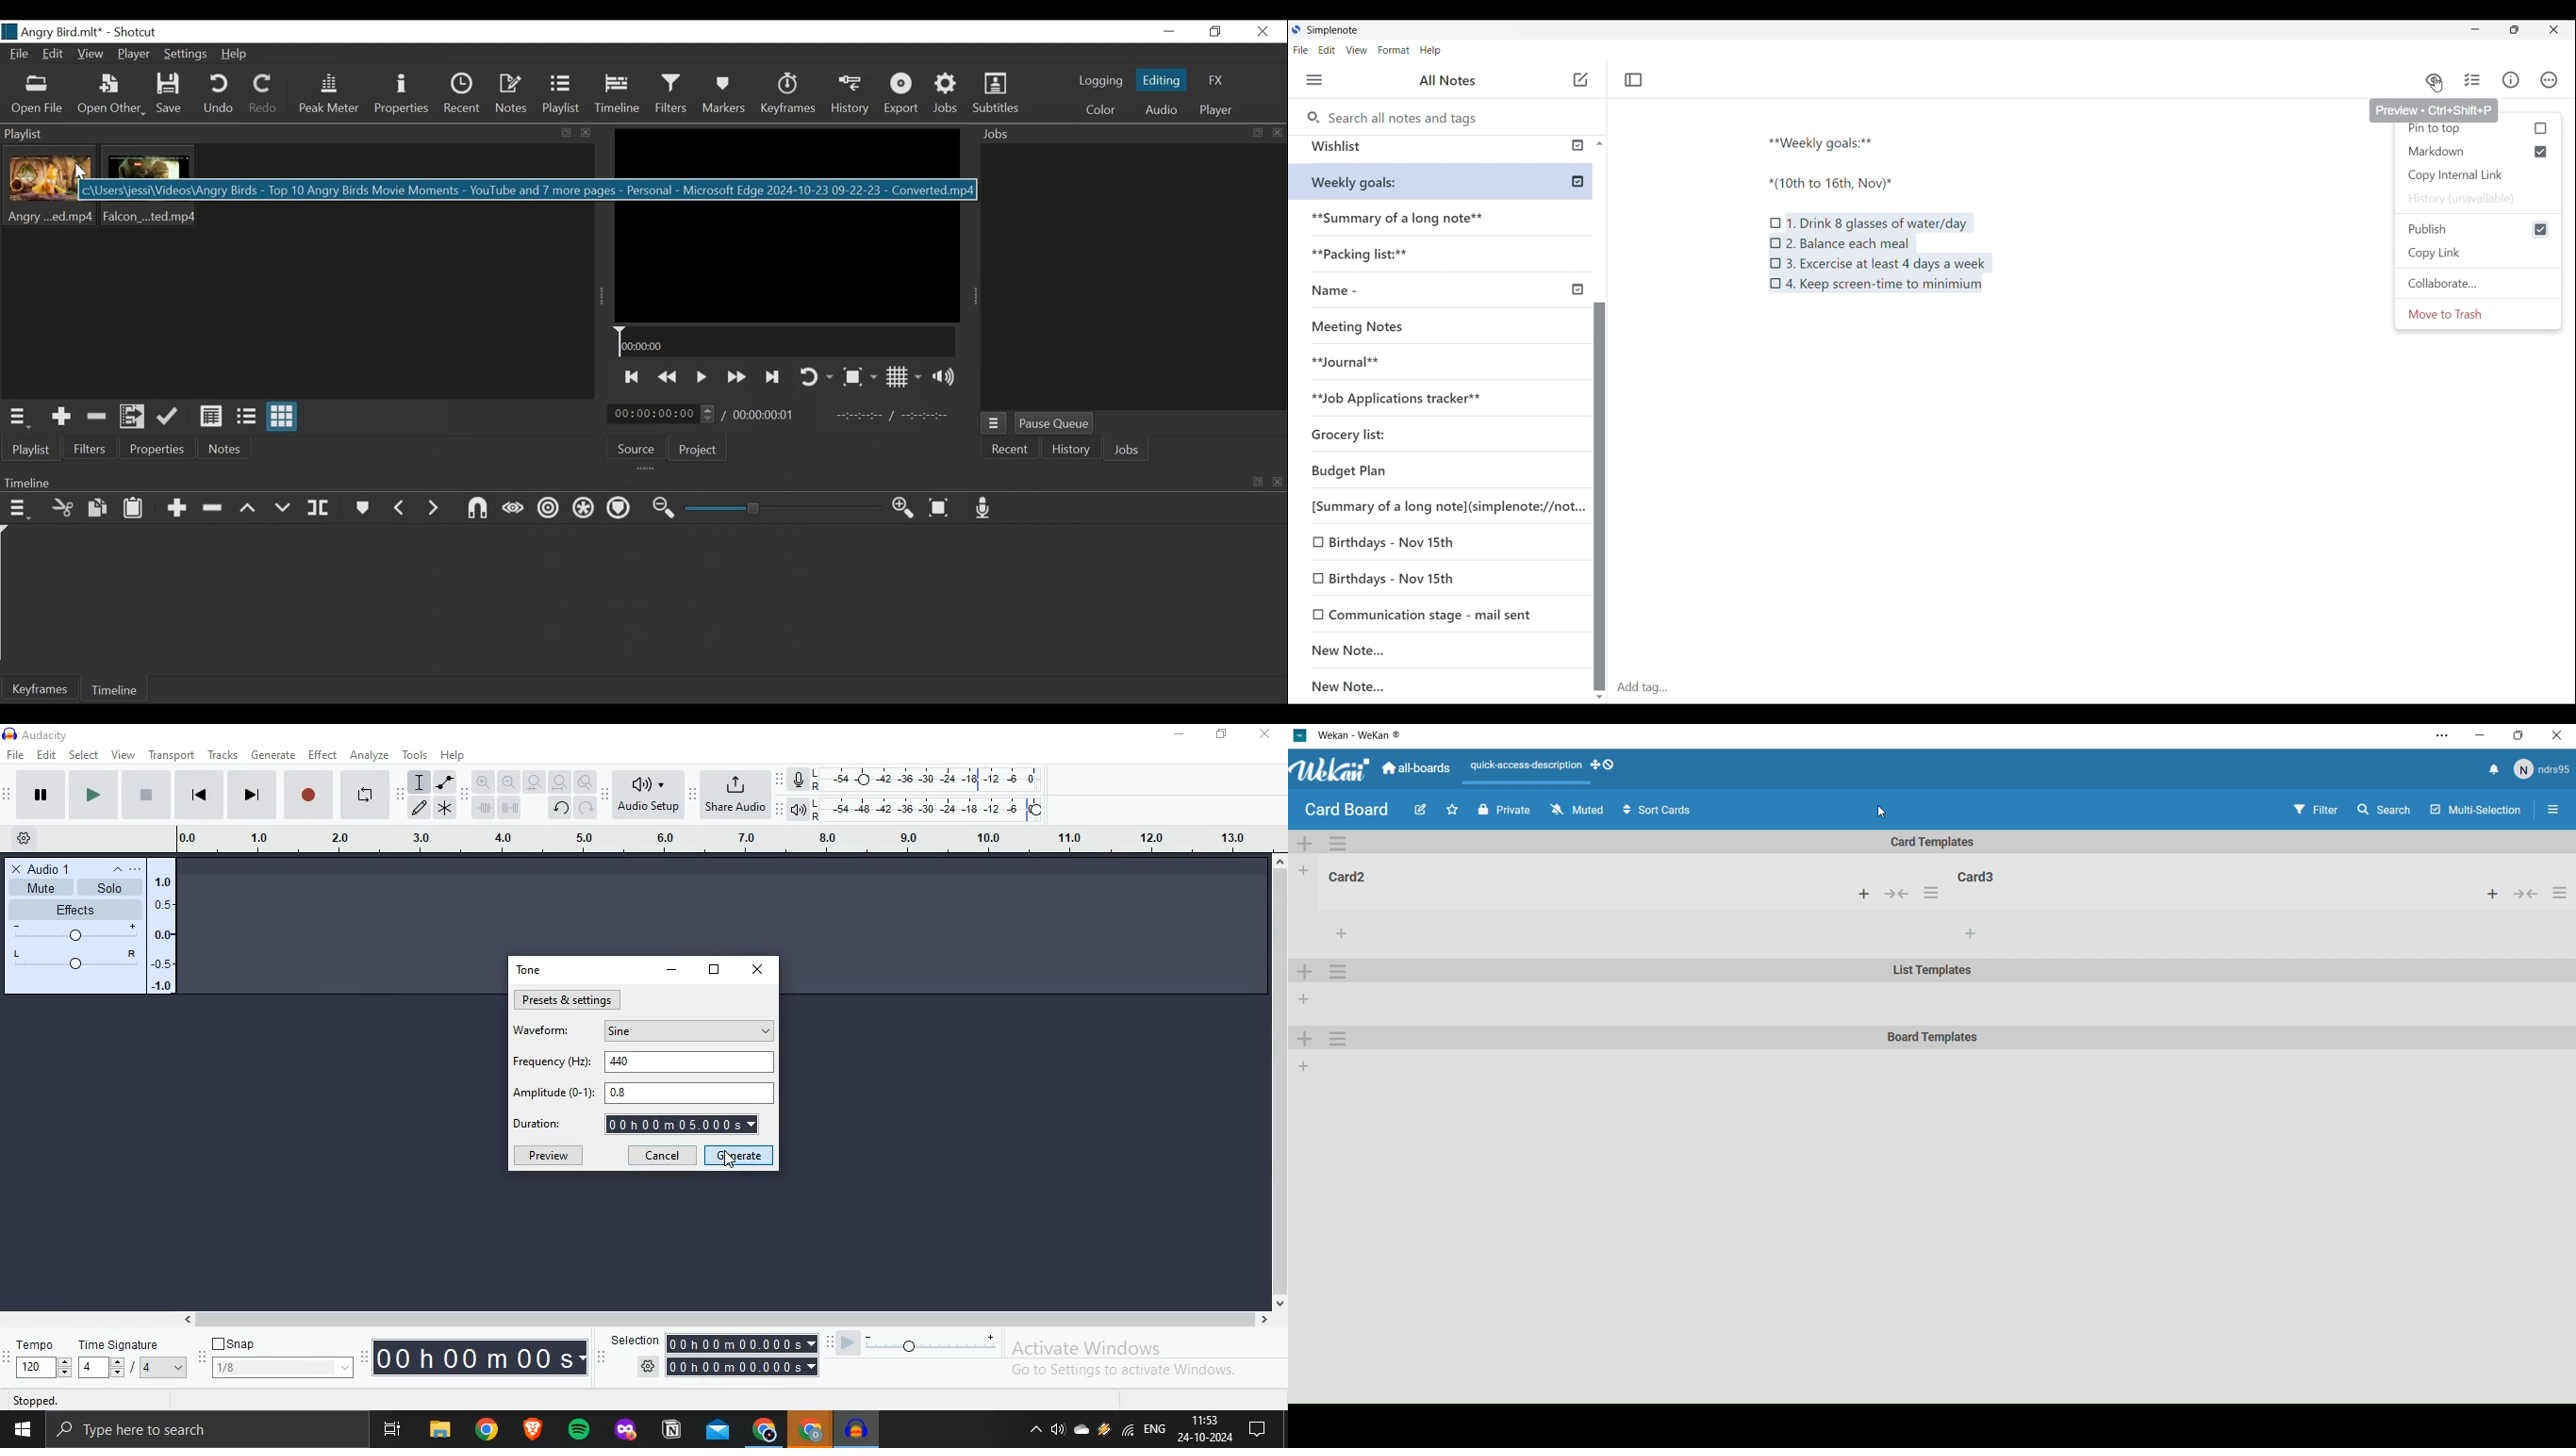 This screenshot has width=2576, height=1456. Describe the element at coordinates (1440, 614) in the screenshot. I see `Communication stage - mail sent` at that location.